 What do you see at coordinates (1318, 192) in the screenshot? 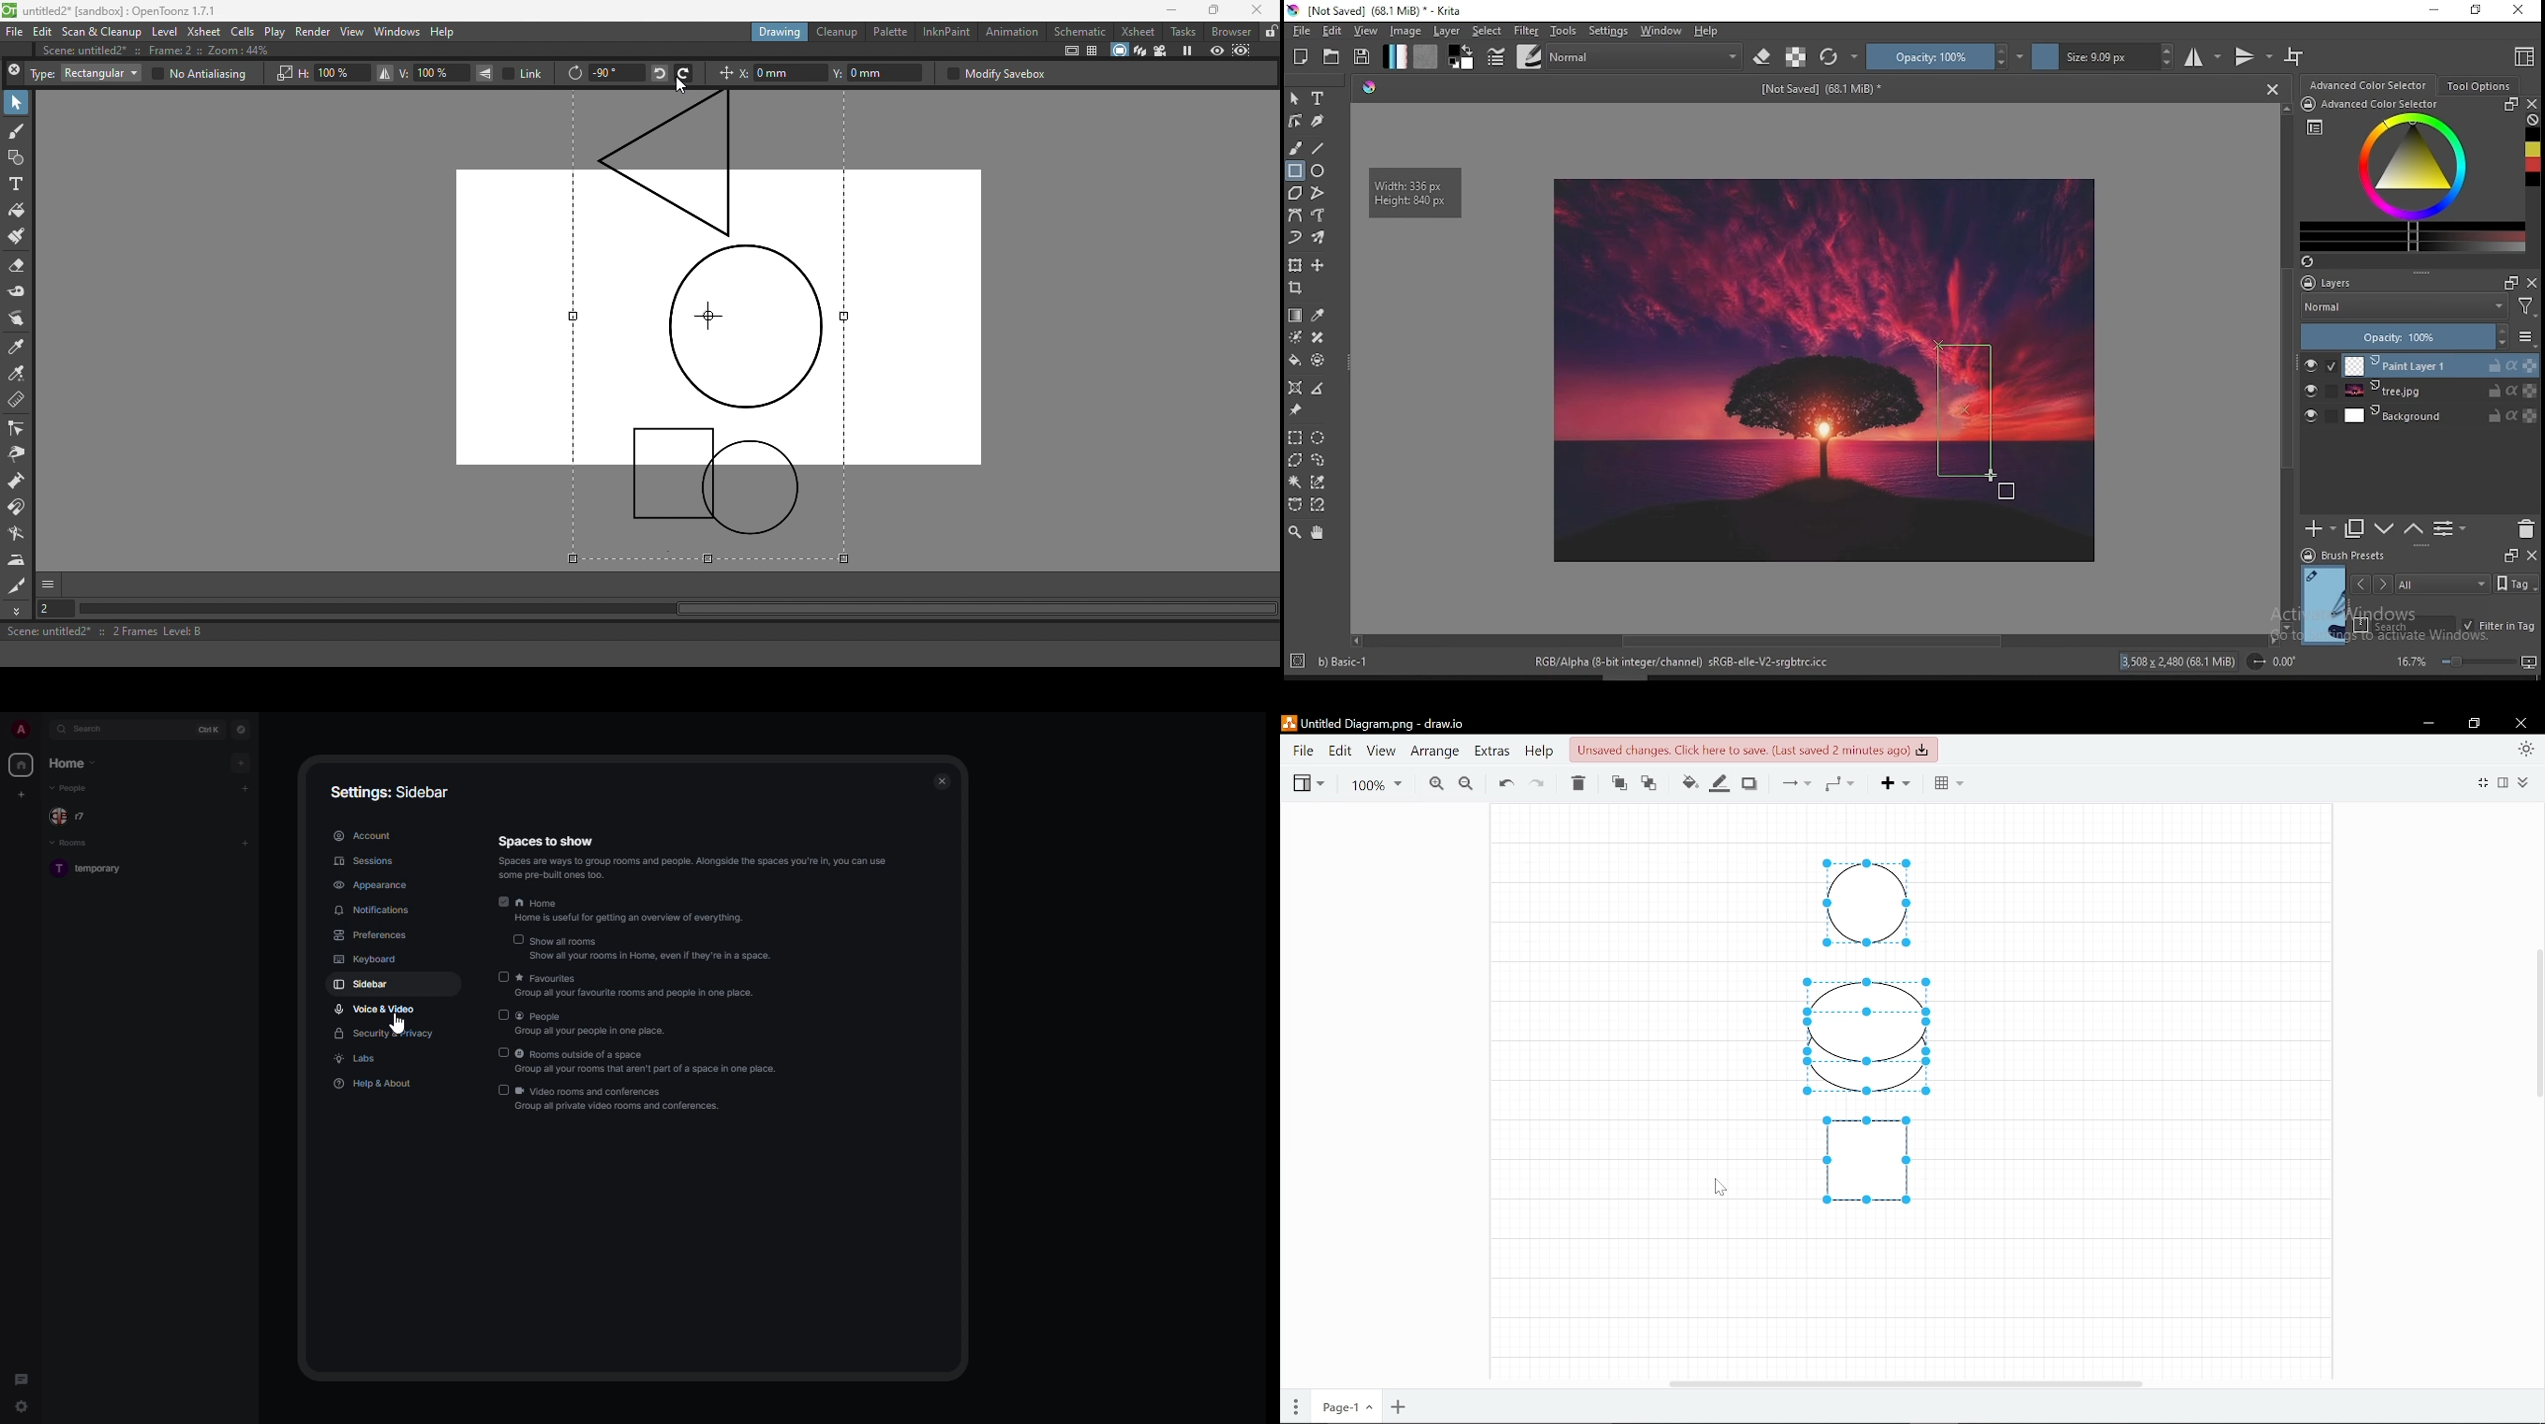
I see `polyline tool` at bounding box center [1318, 192].